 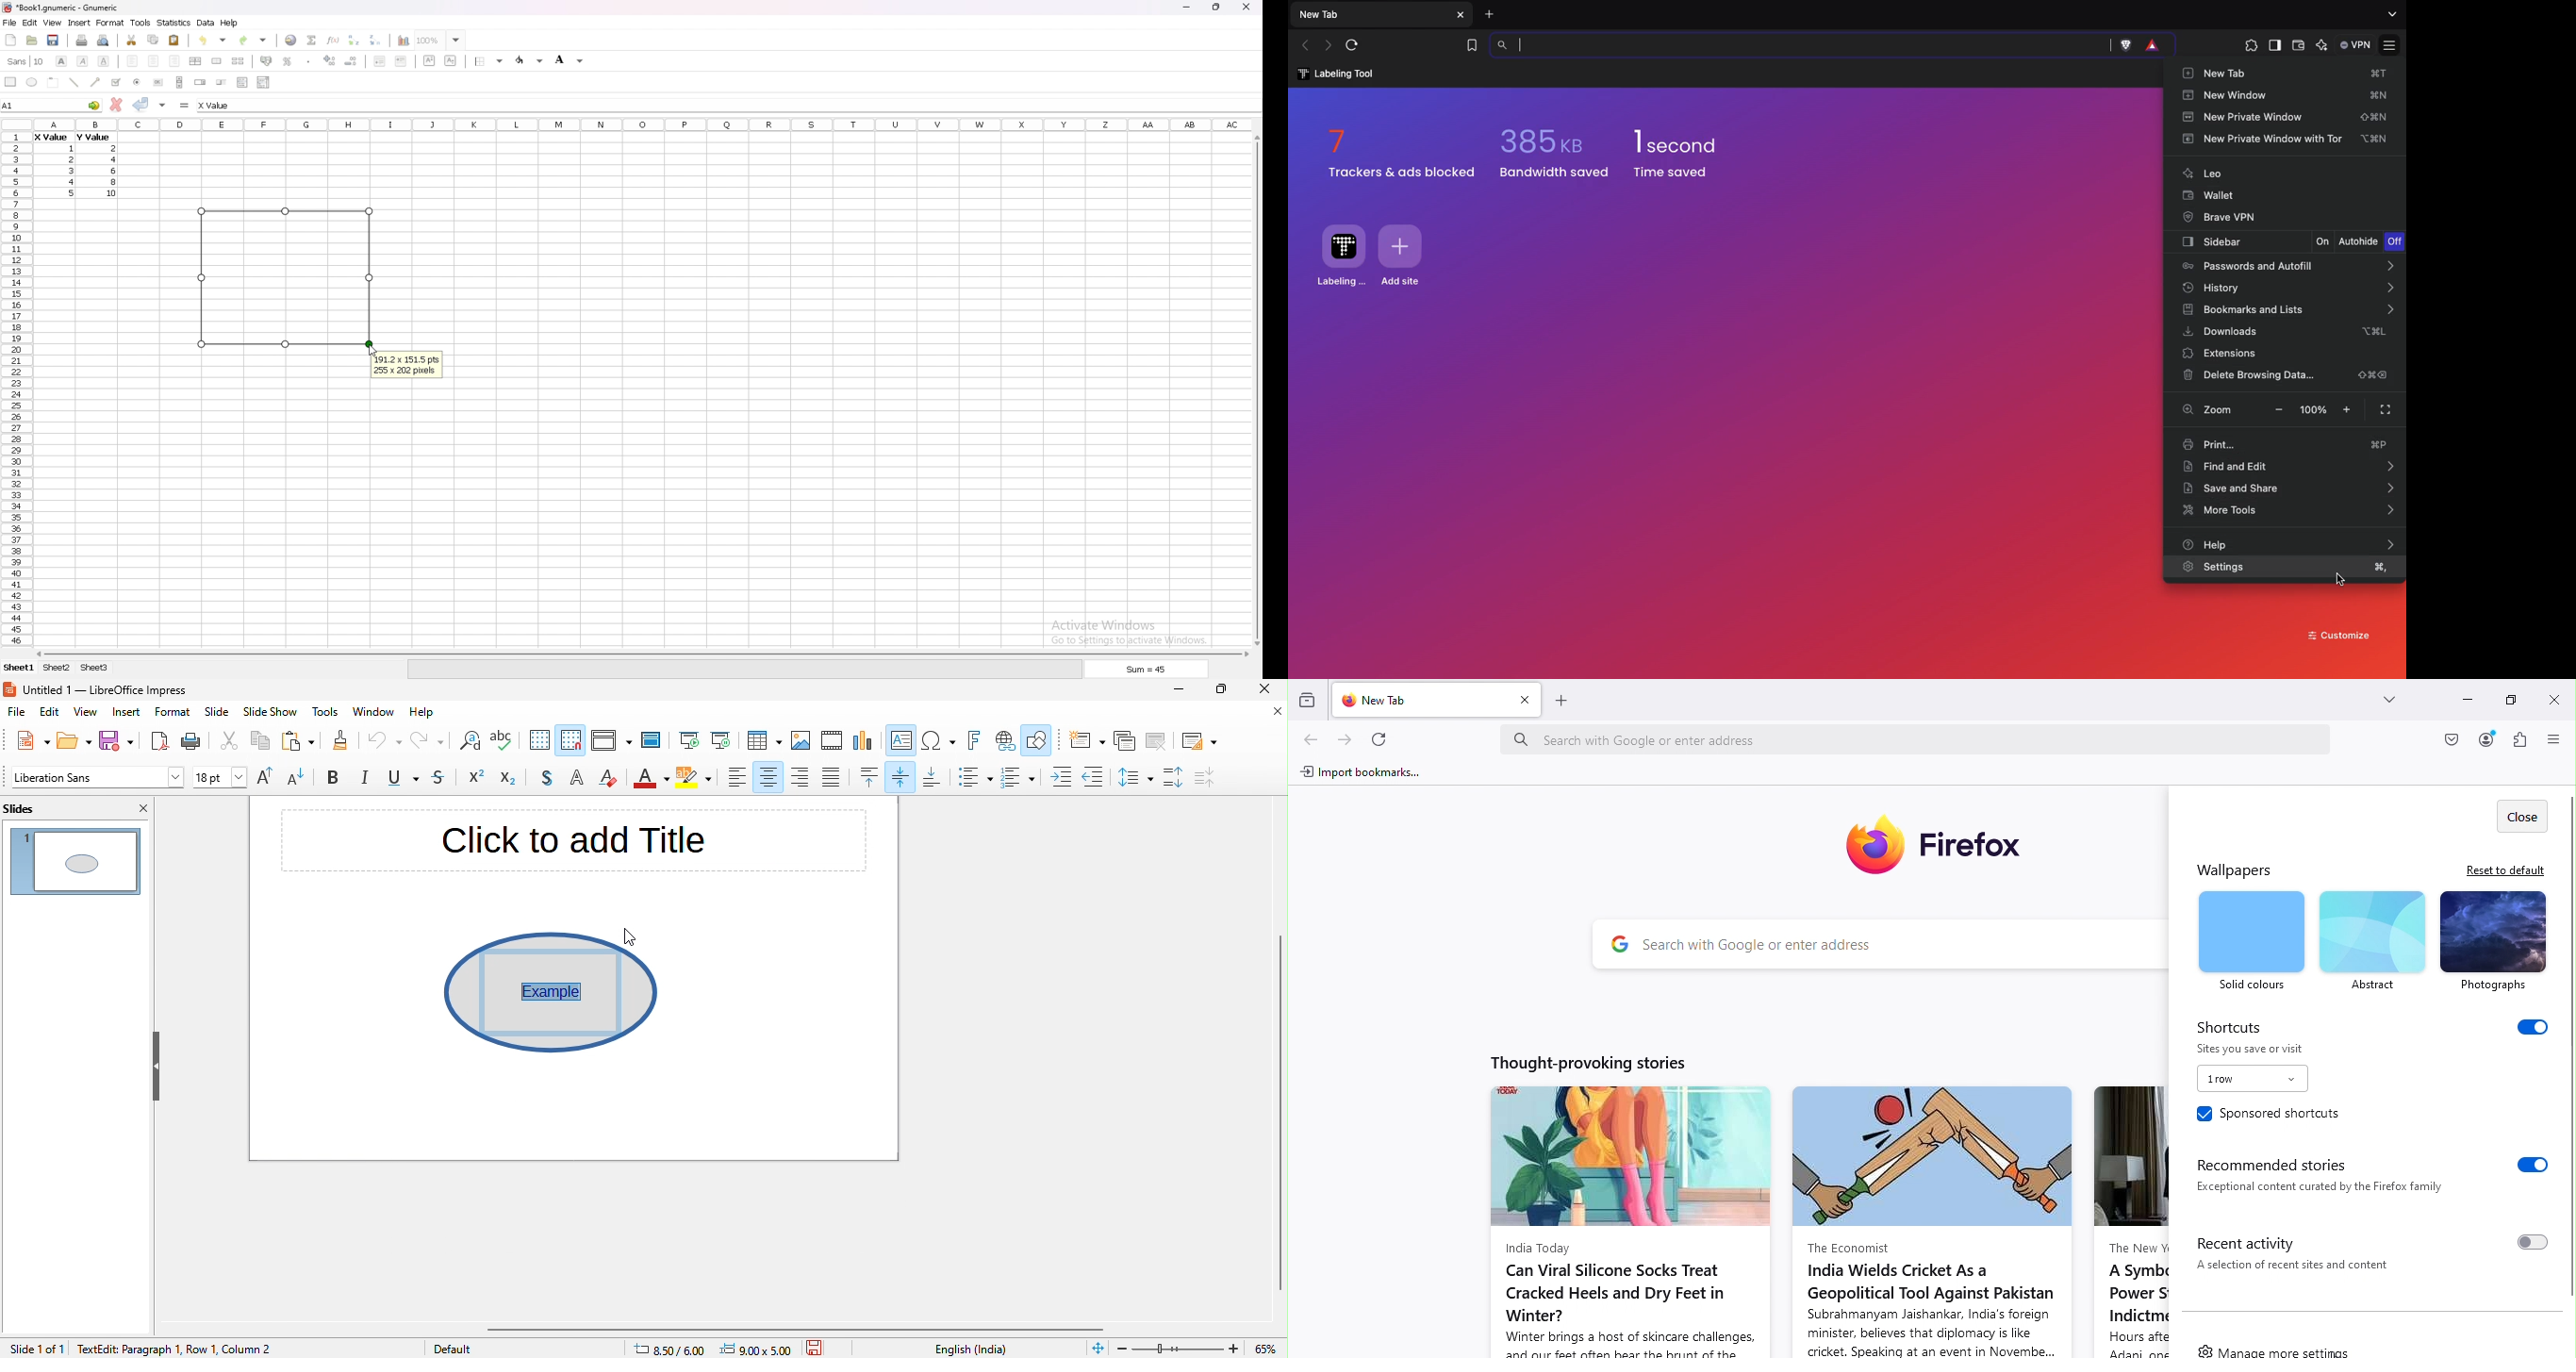 I want to click on increase font size, so click(x=269, y=778).